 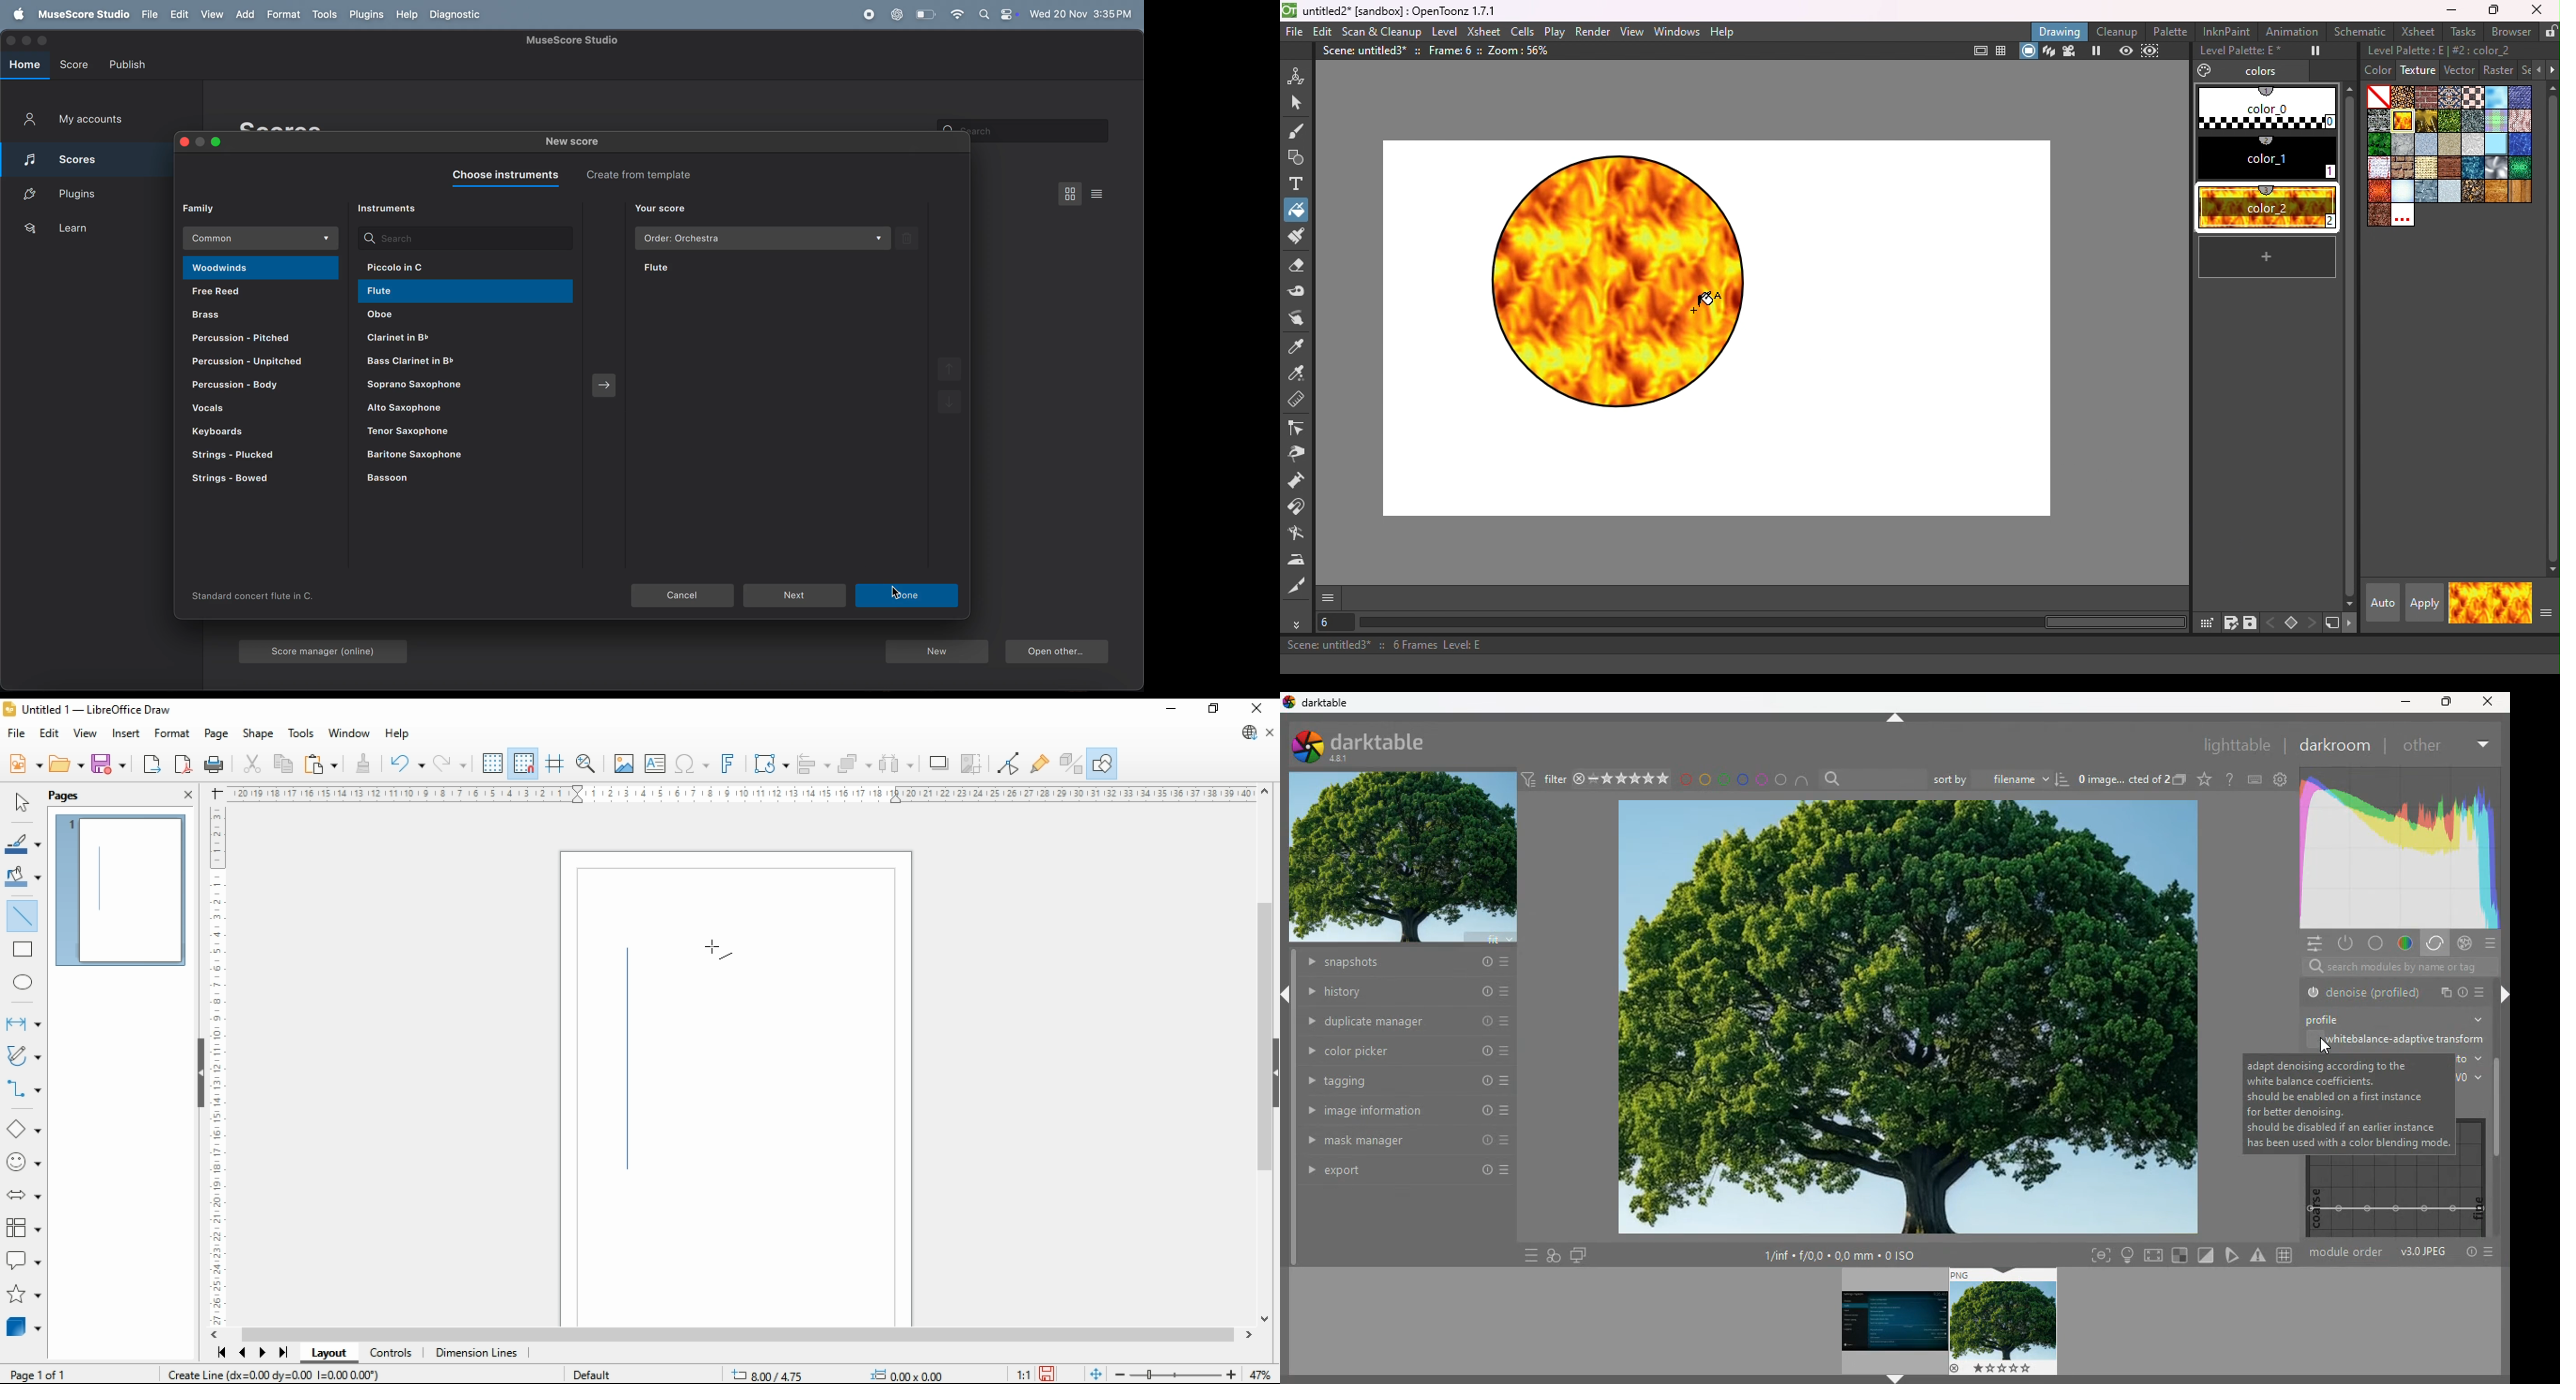 I want to click on RGB Picker tool, so click(x=1302, y=375).